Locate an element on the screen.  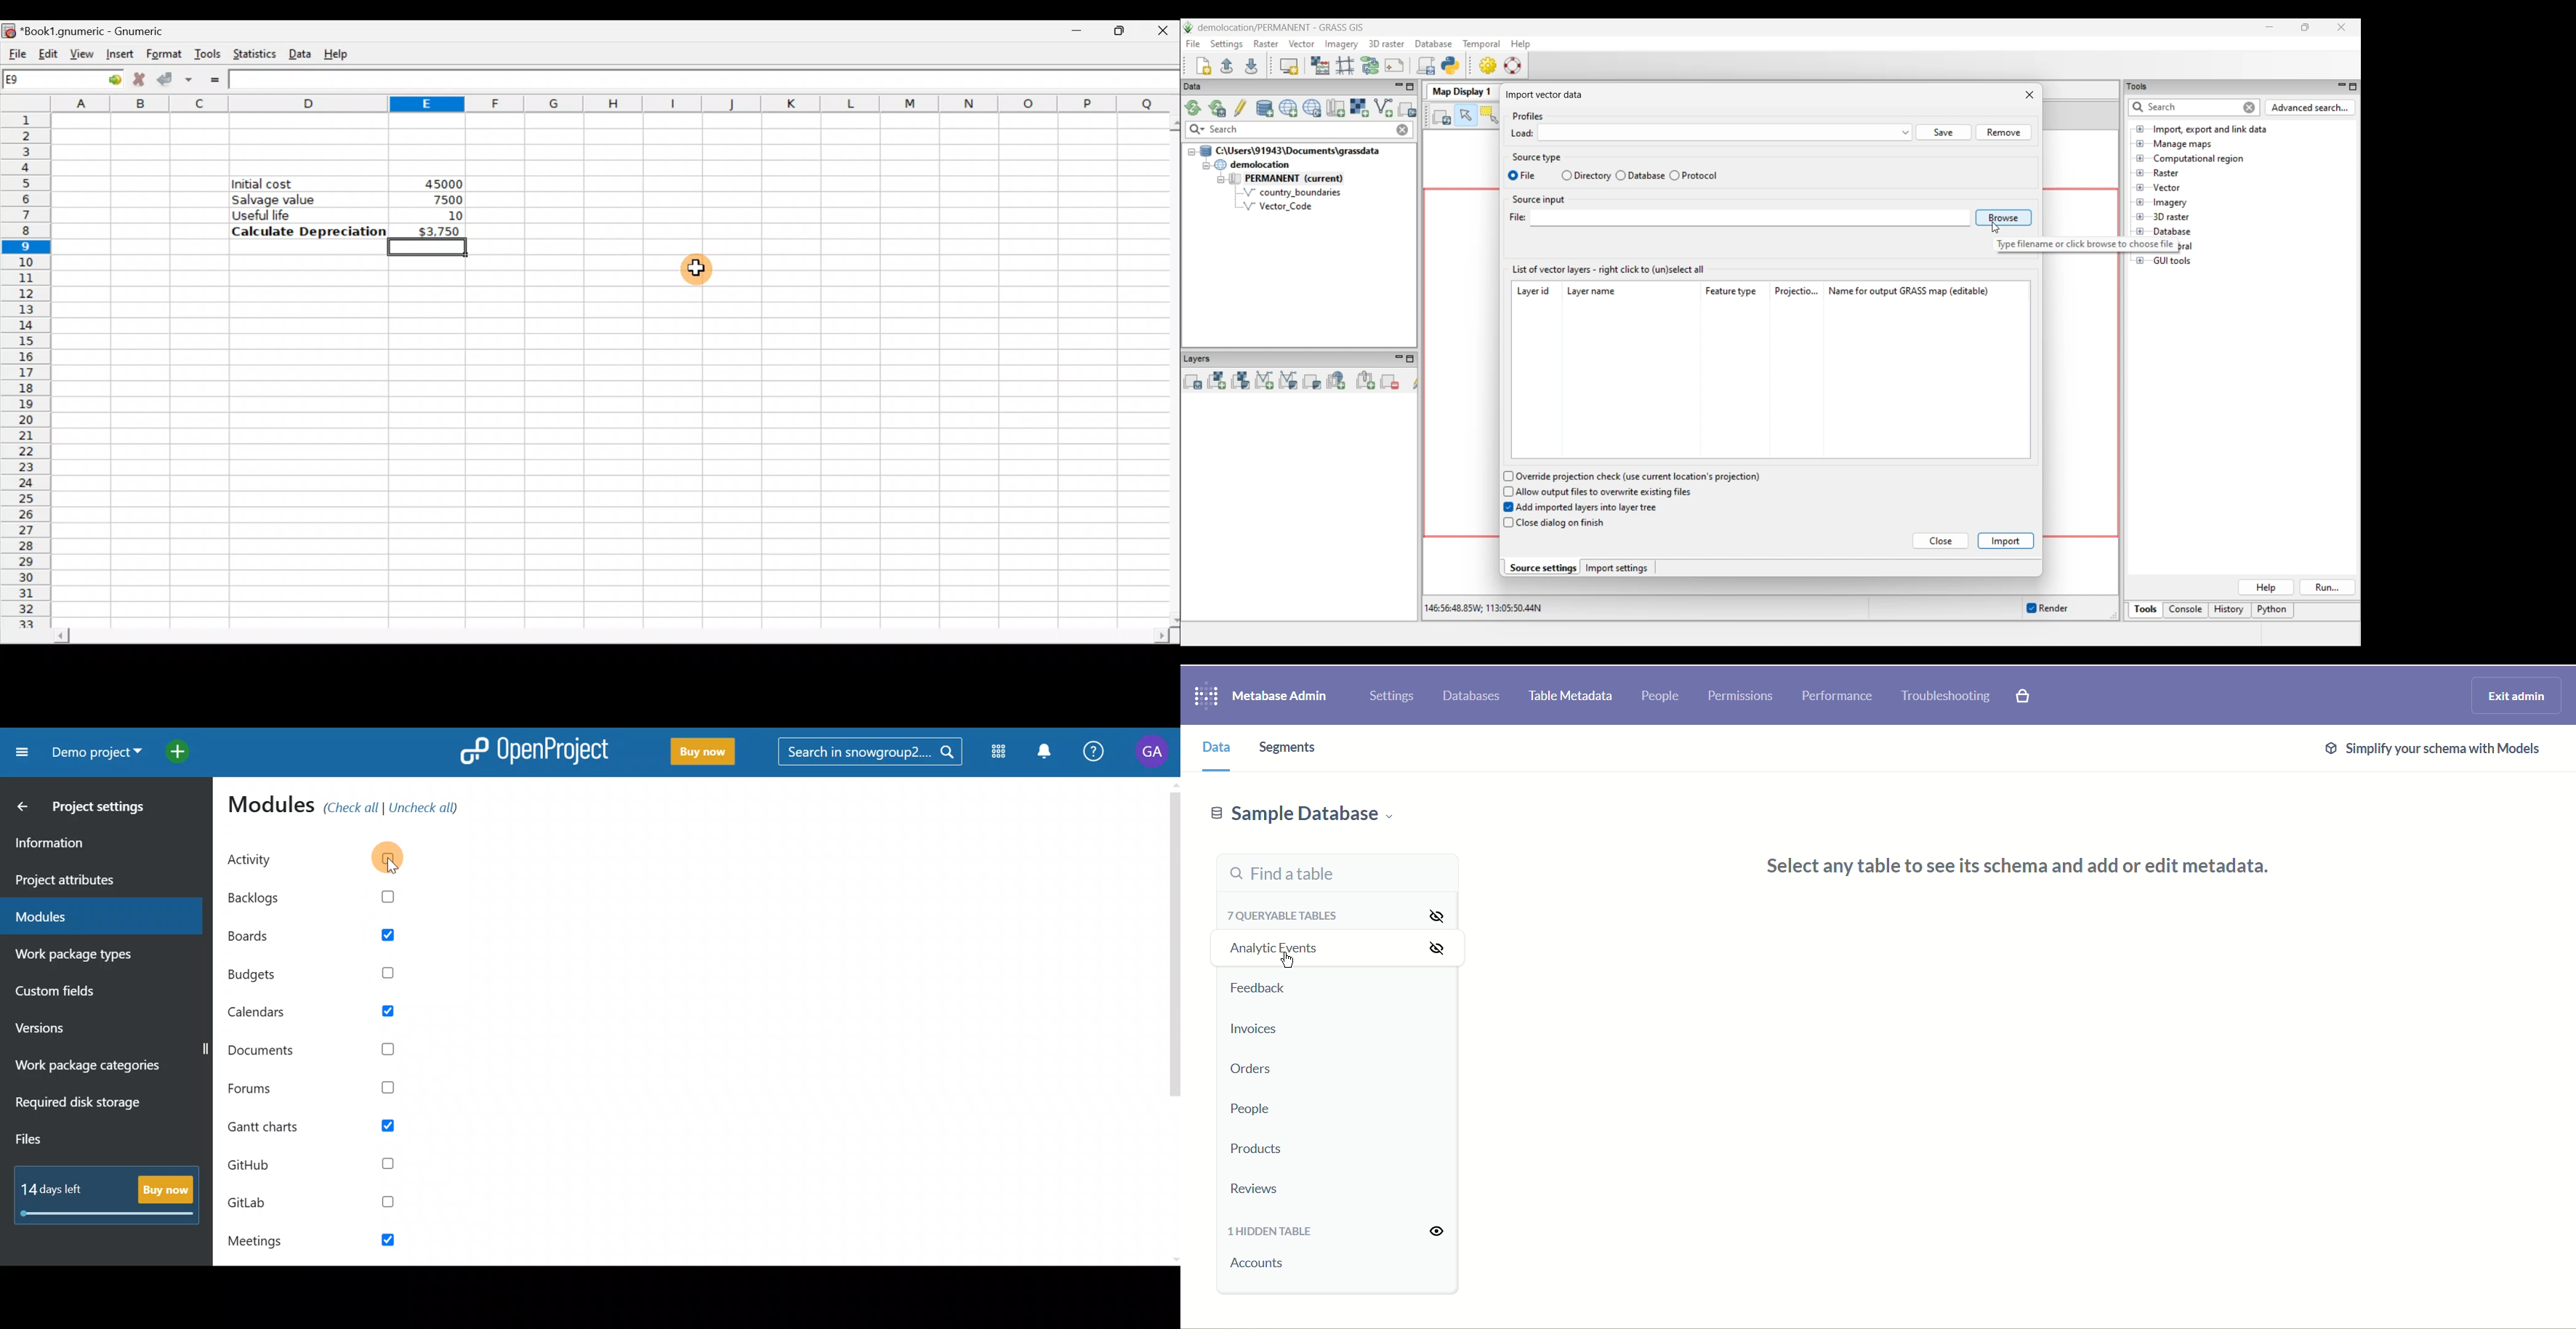
Forums is located at coordinates (317, 1090).